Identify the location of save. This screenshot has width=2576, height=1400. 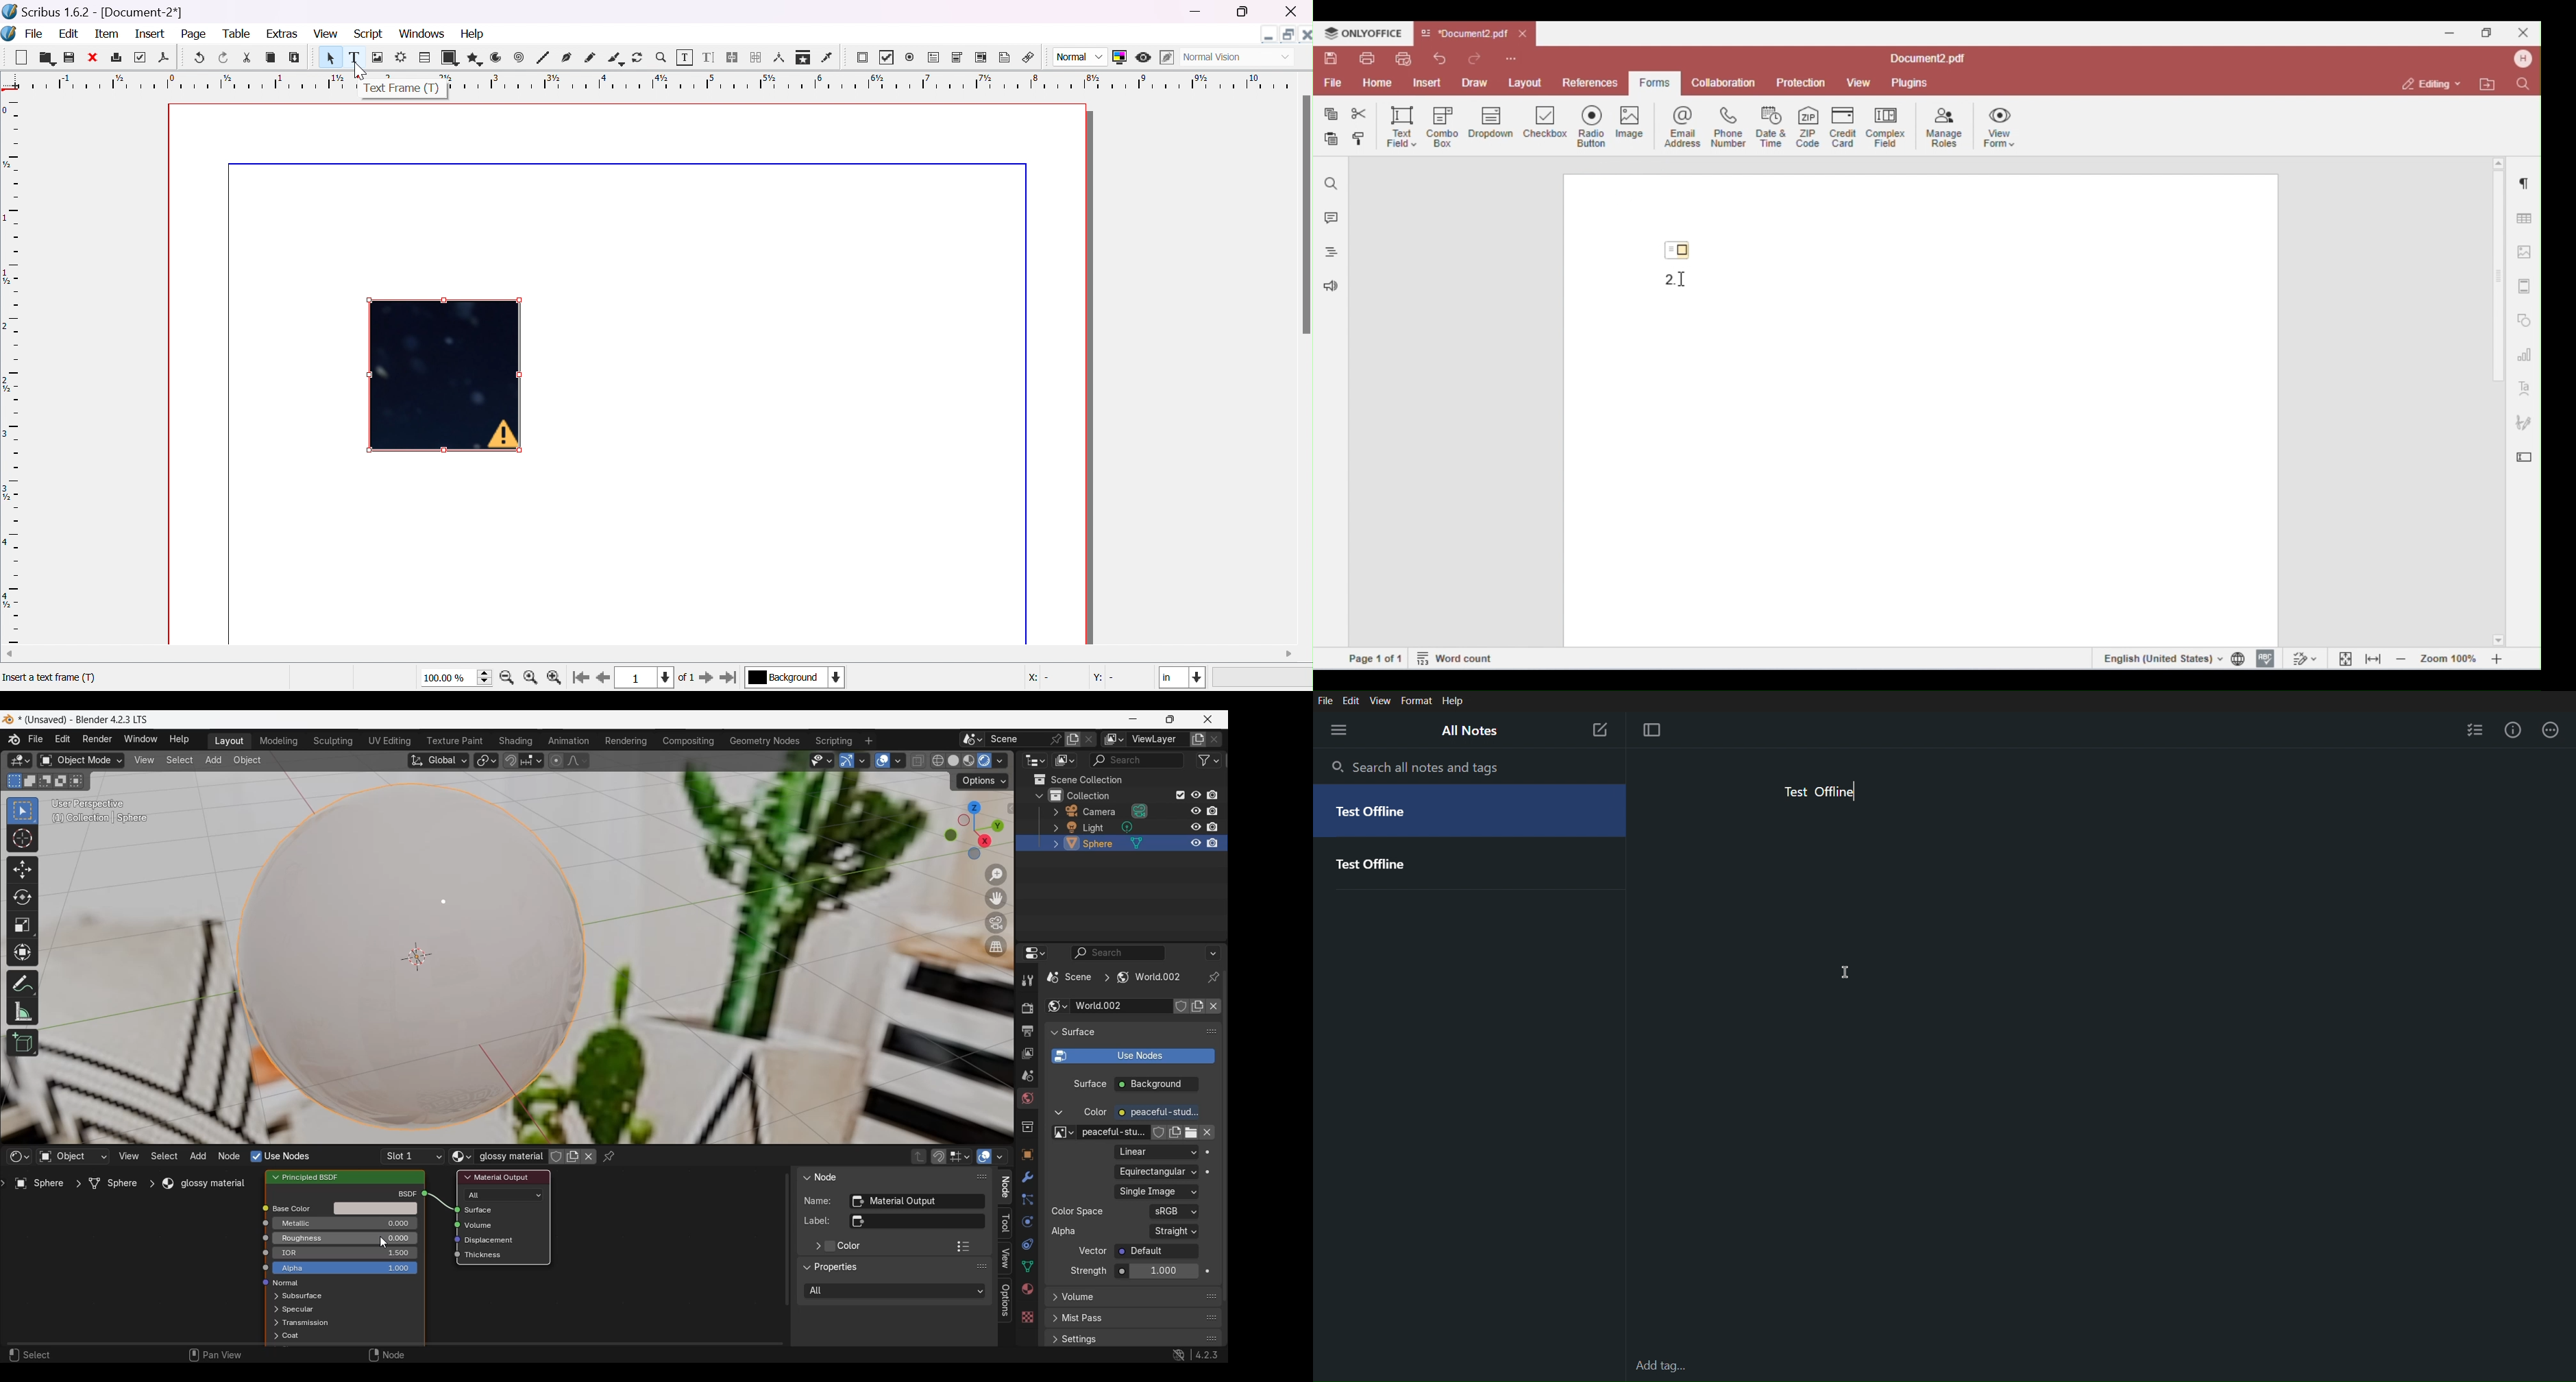
(70, 58).